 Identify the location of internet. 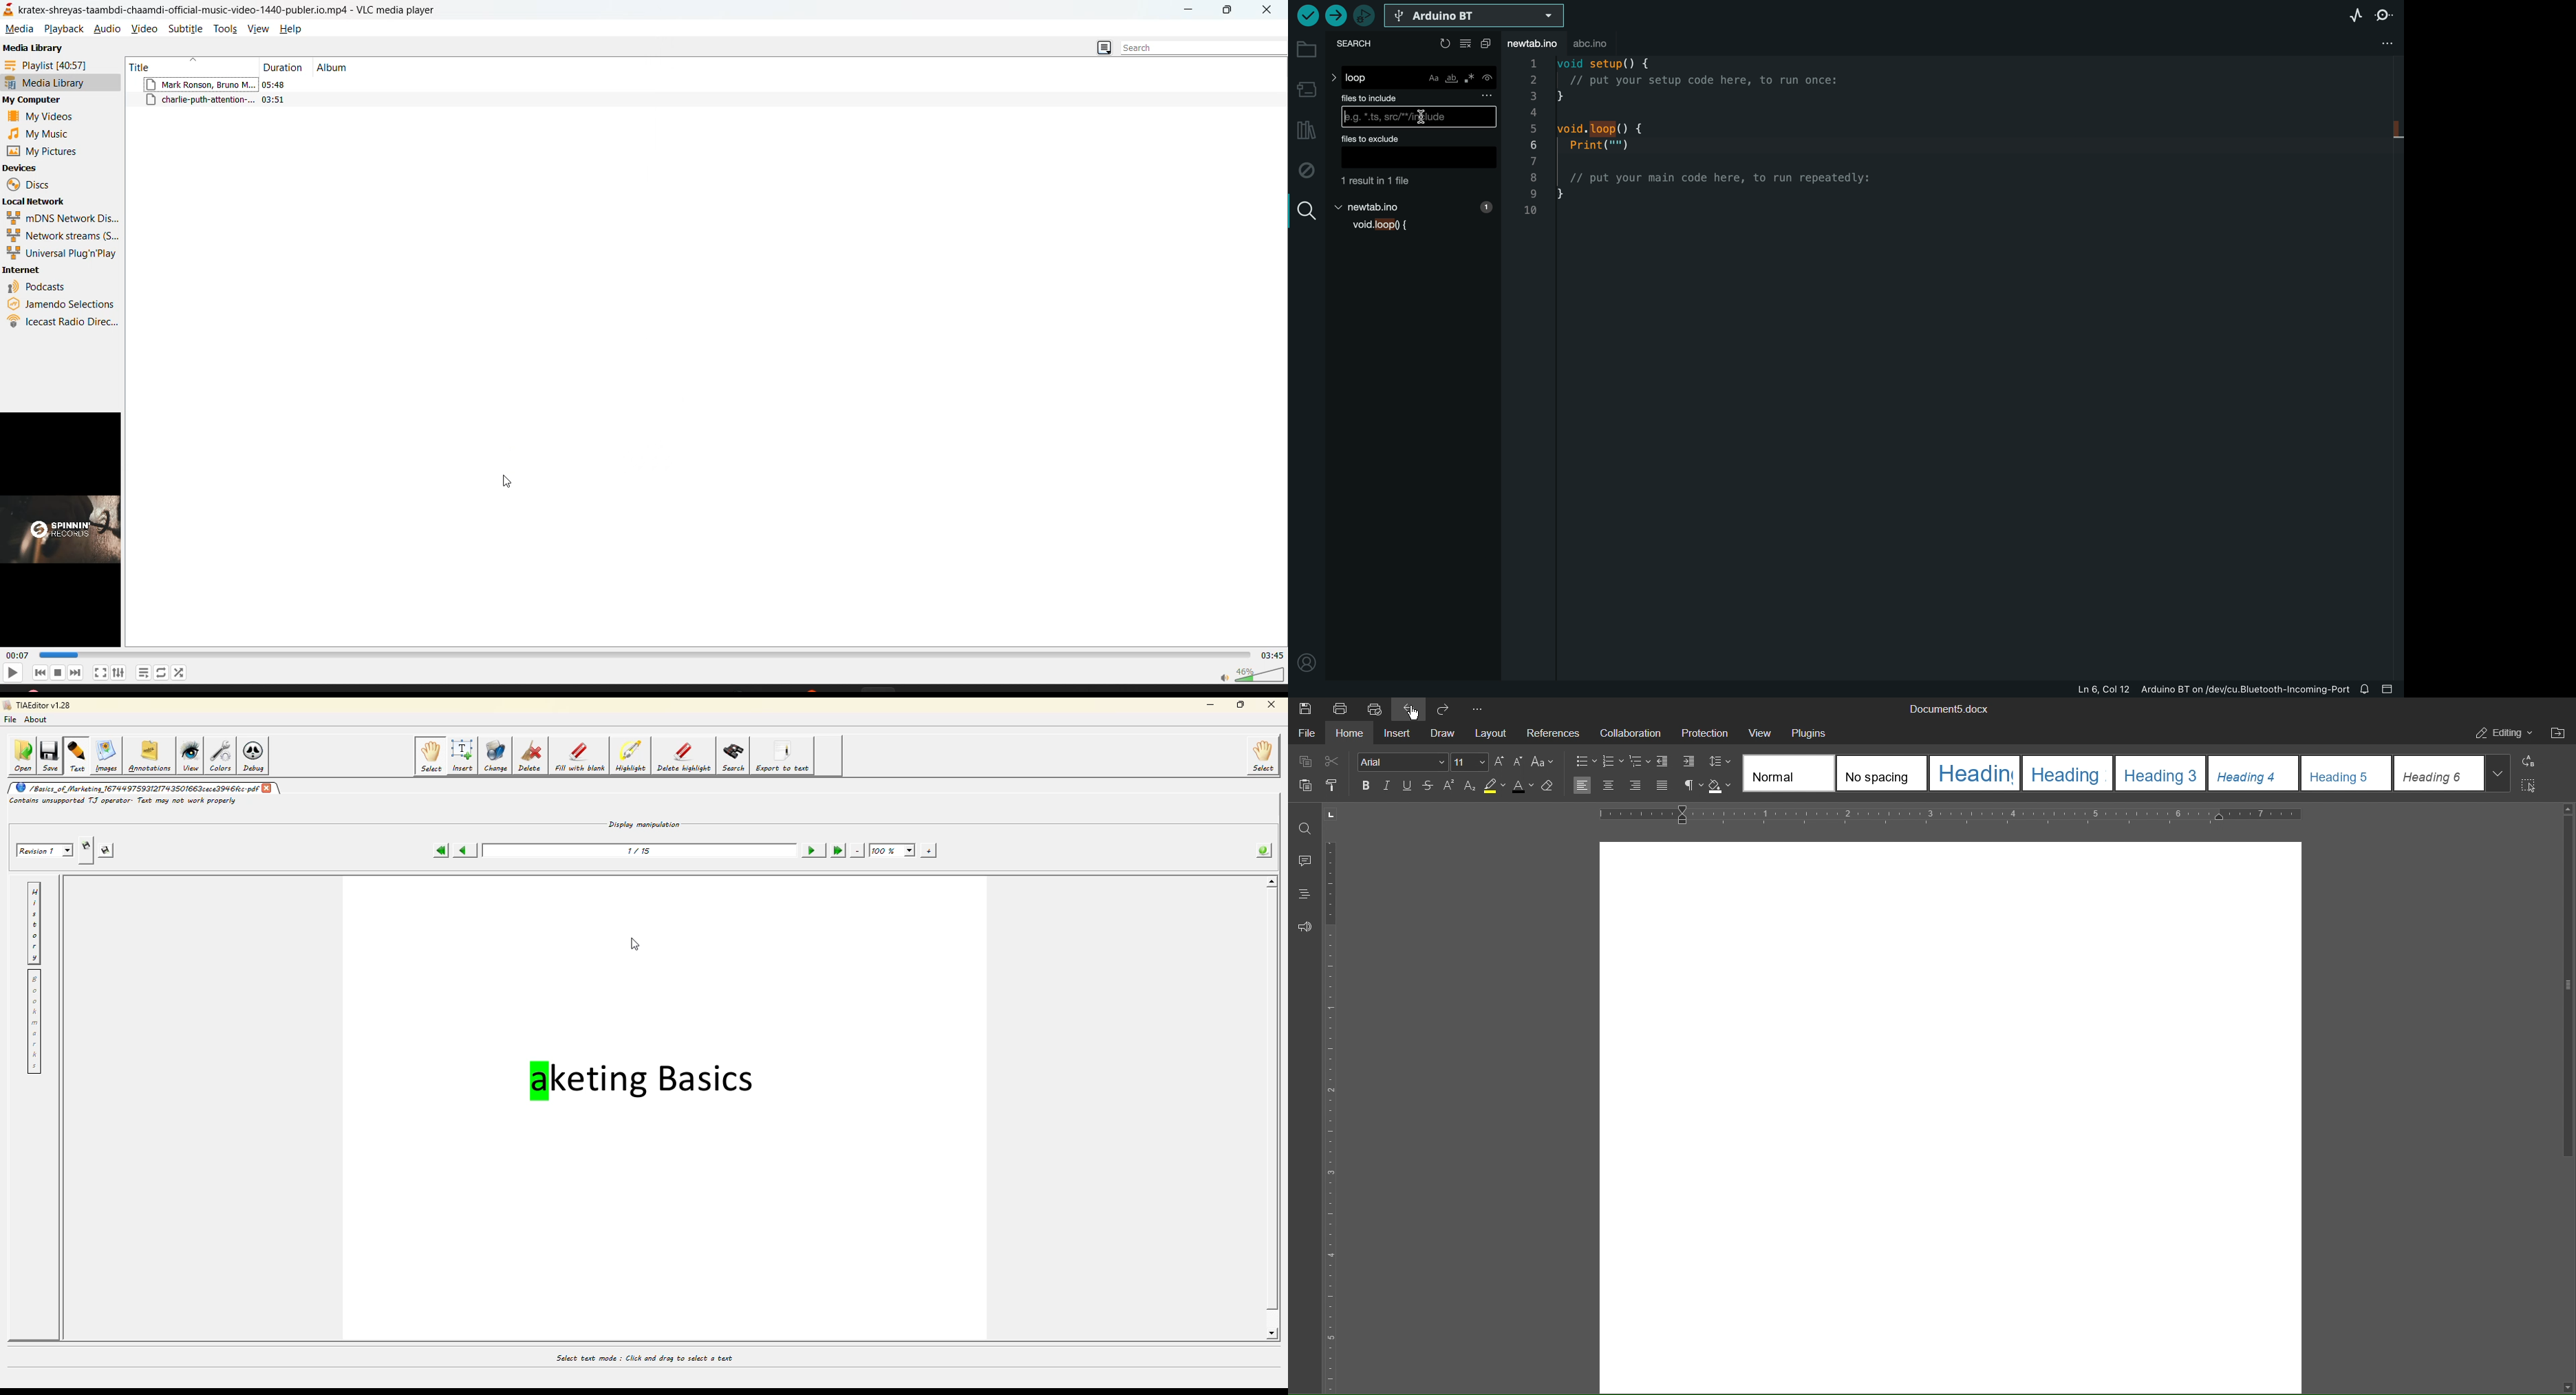
(25, 270).